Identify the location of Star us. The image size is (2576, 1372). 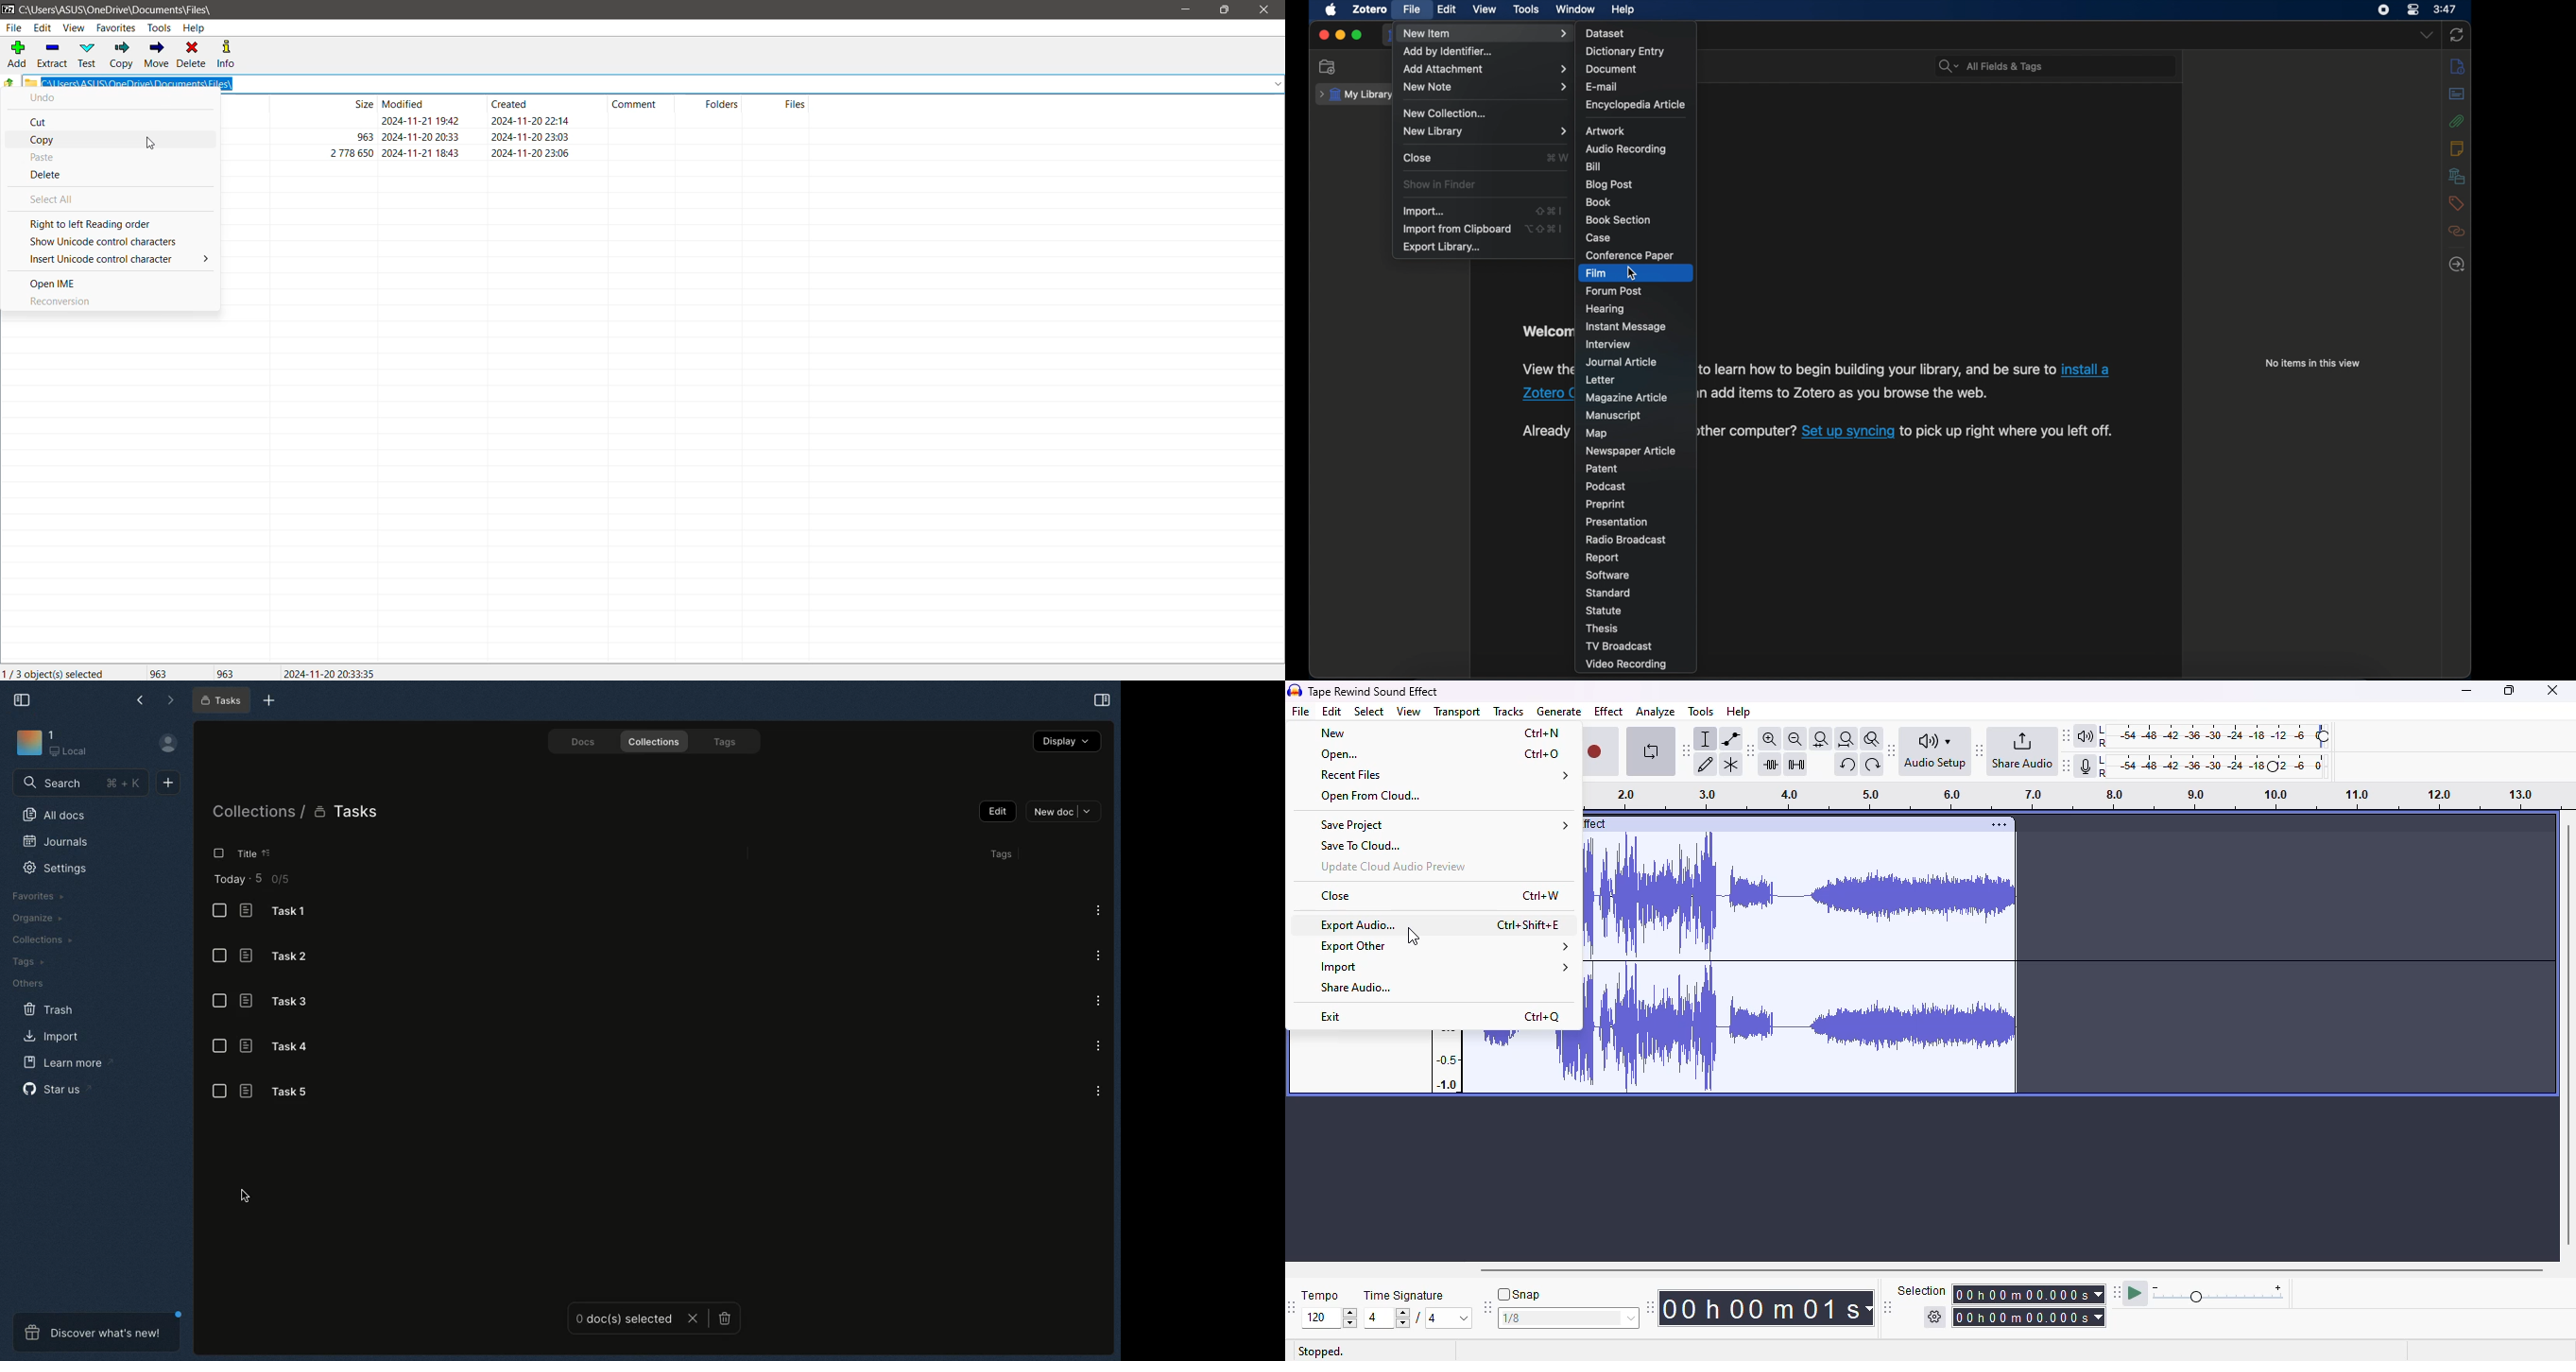
(53, 1088).